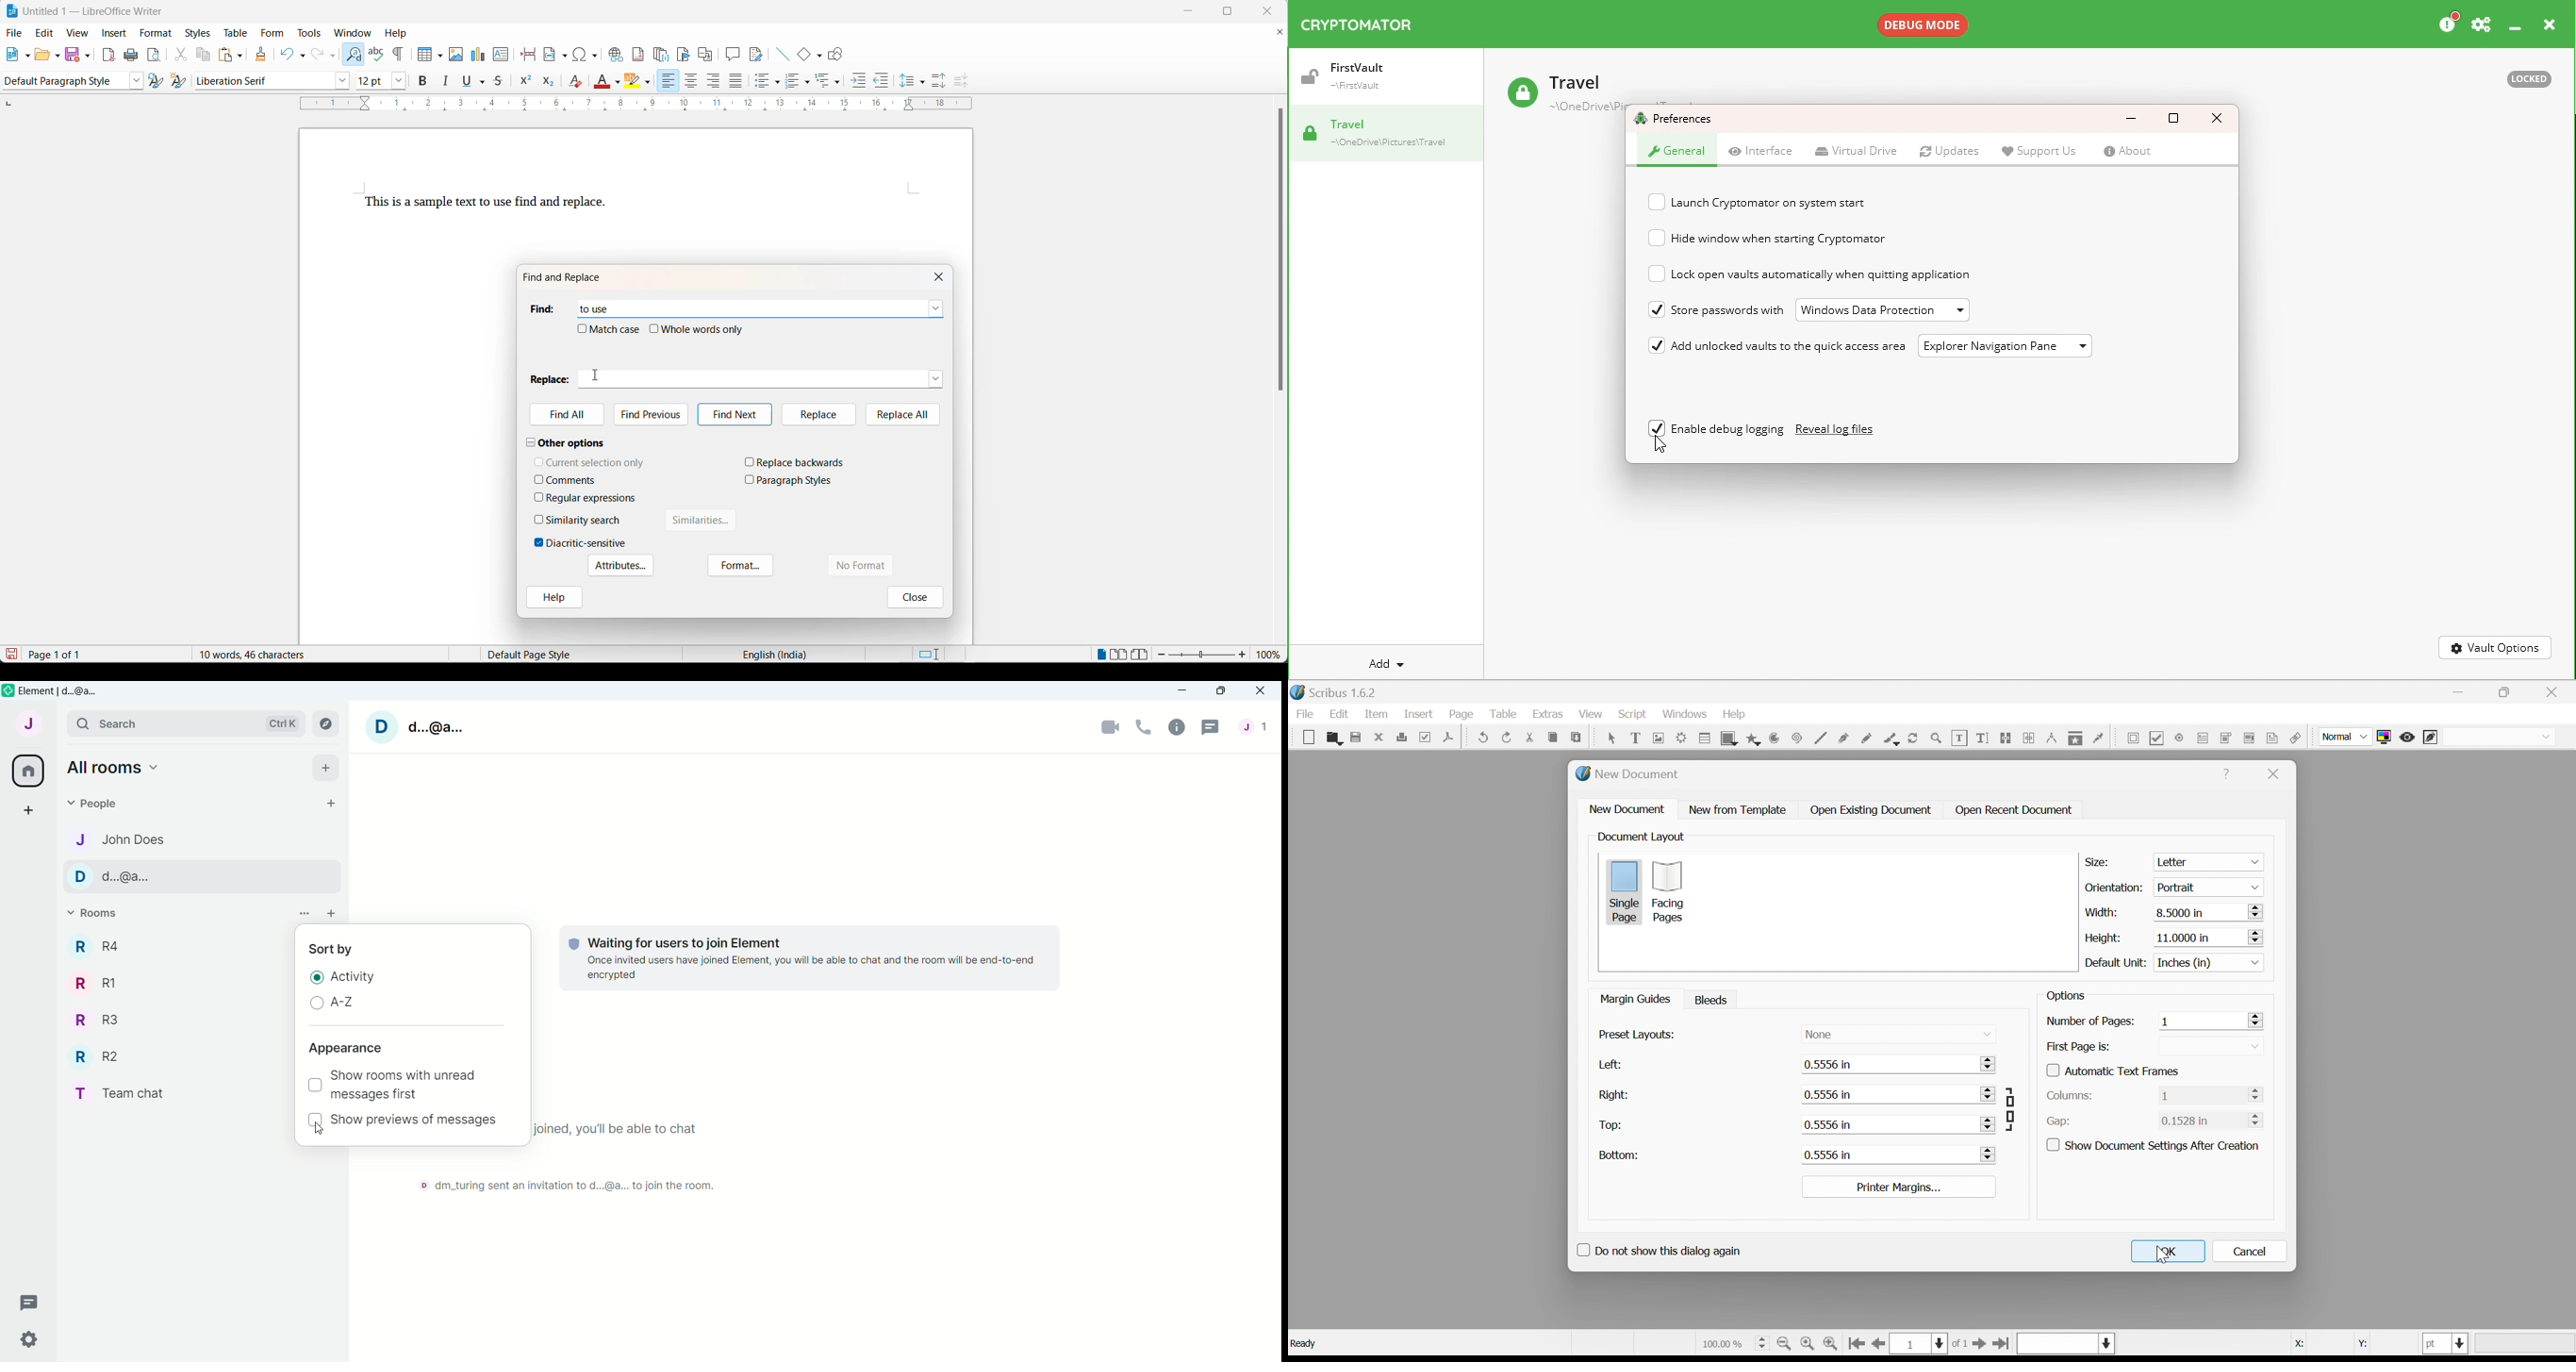 The height and width of the screenshot is (1372, 2576). I want to click on About, so click(2127, 153).